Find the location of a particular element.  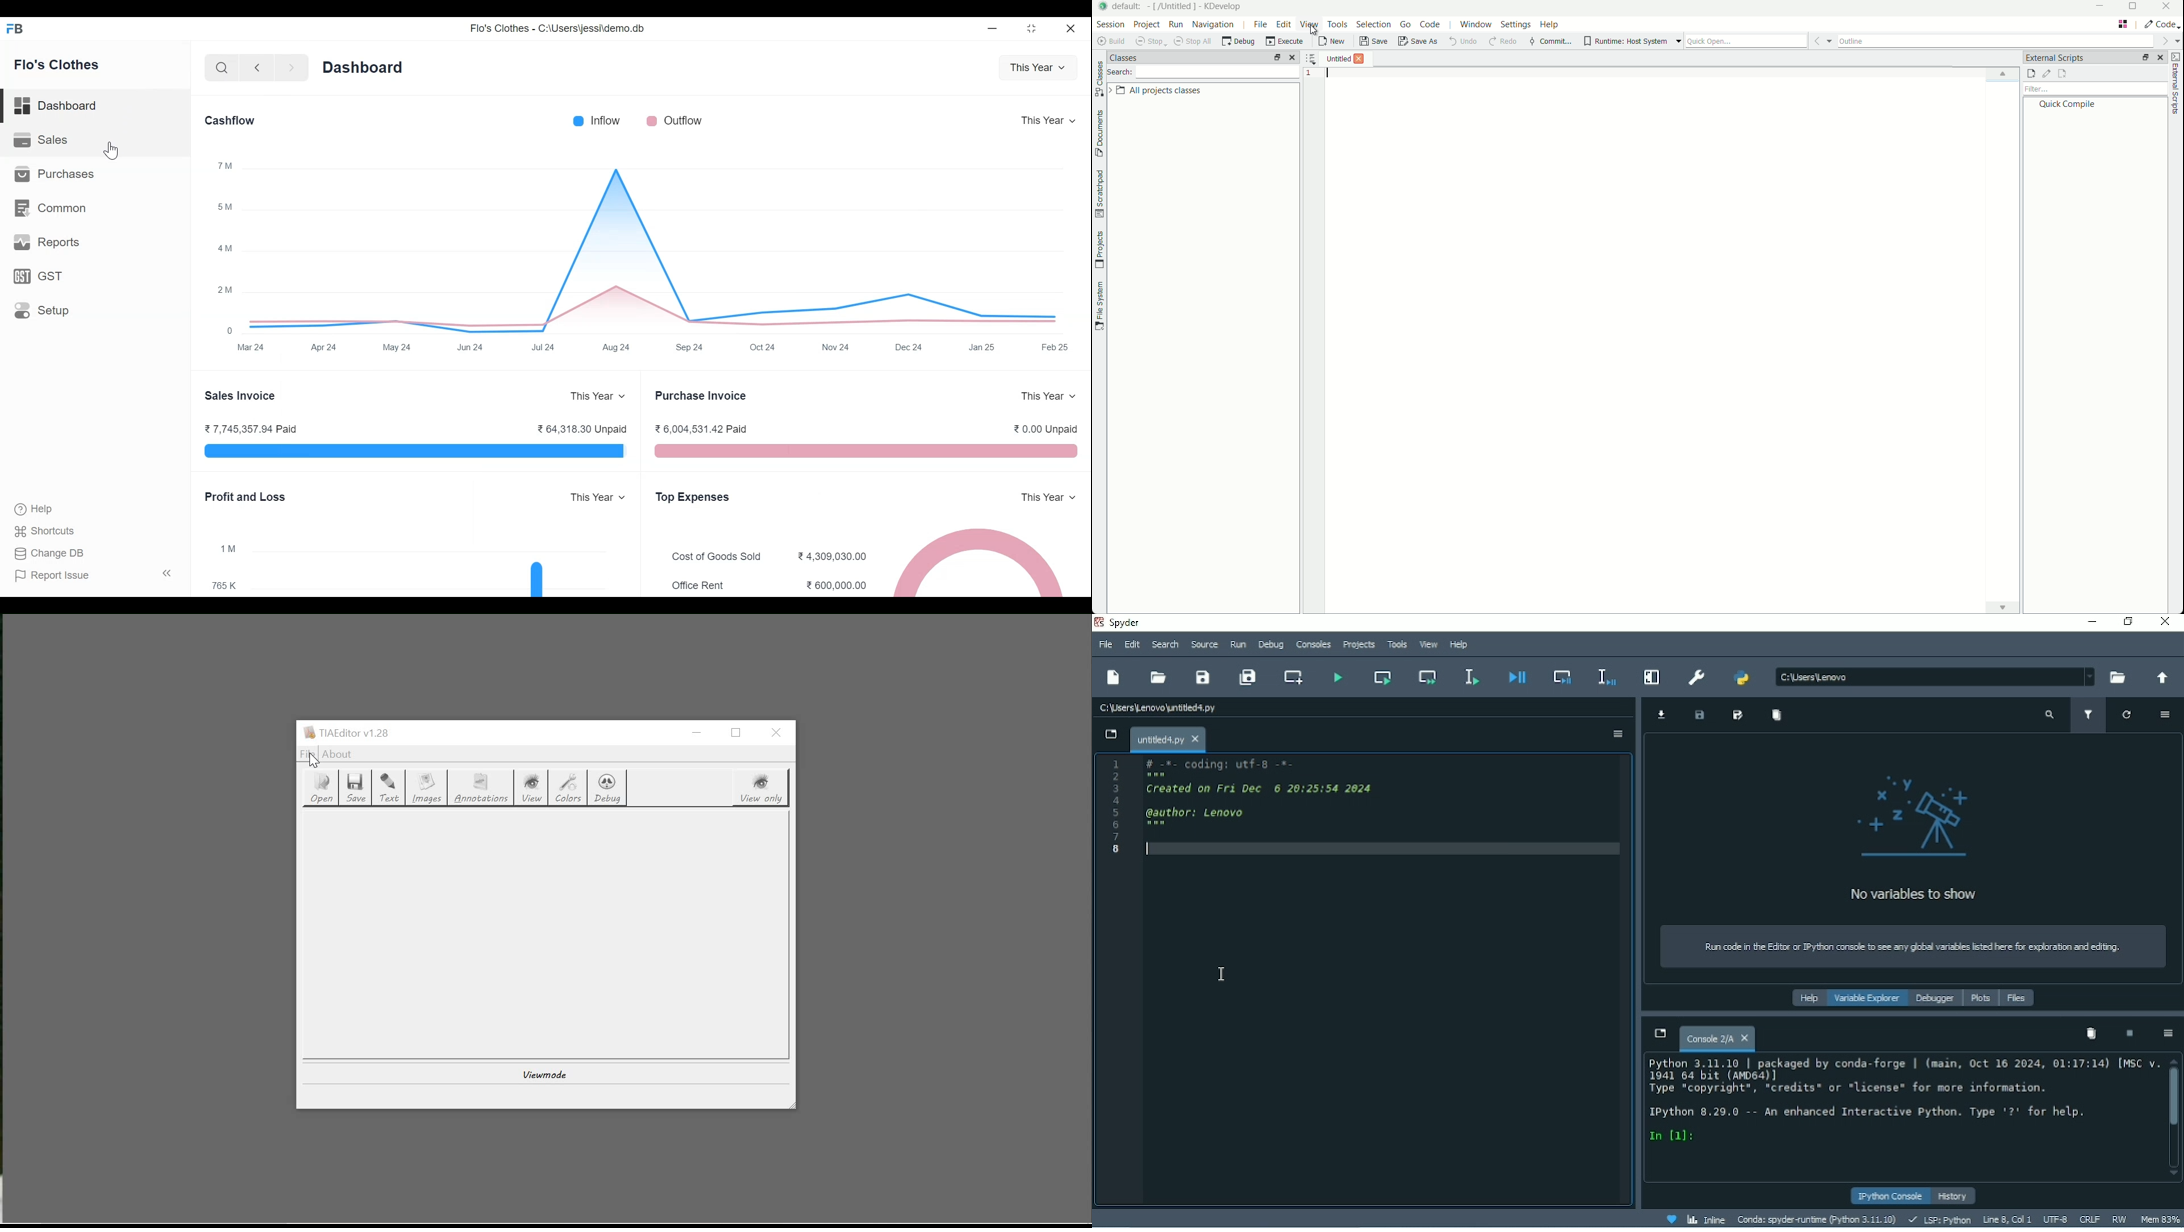

Cursor is located at coordinates (114, 151).